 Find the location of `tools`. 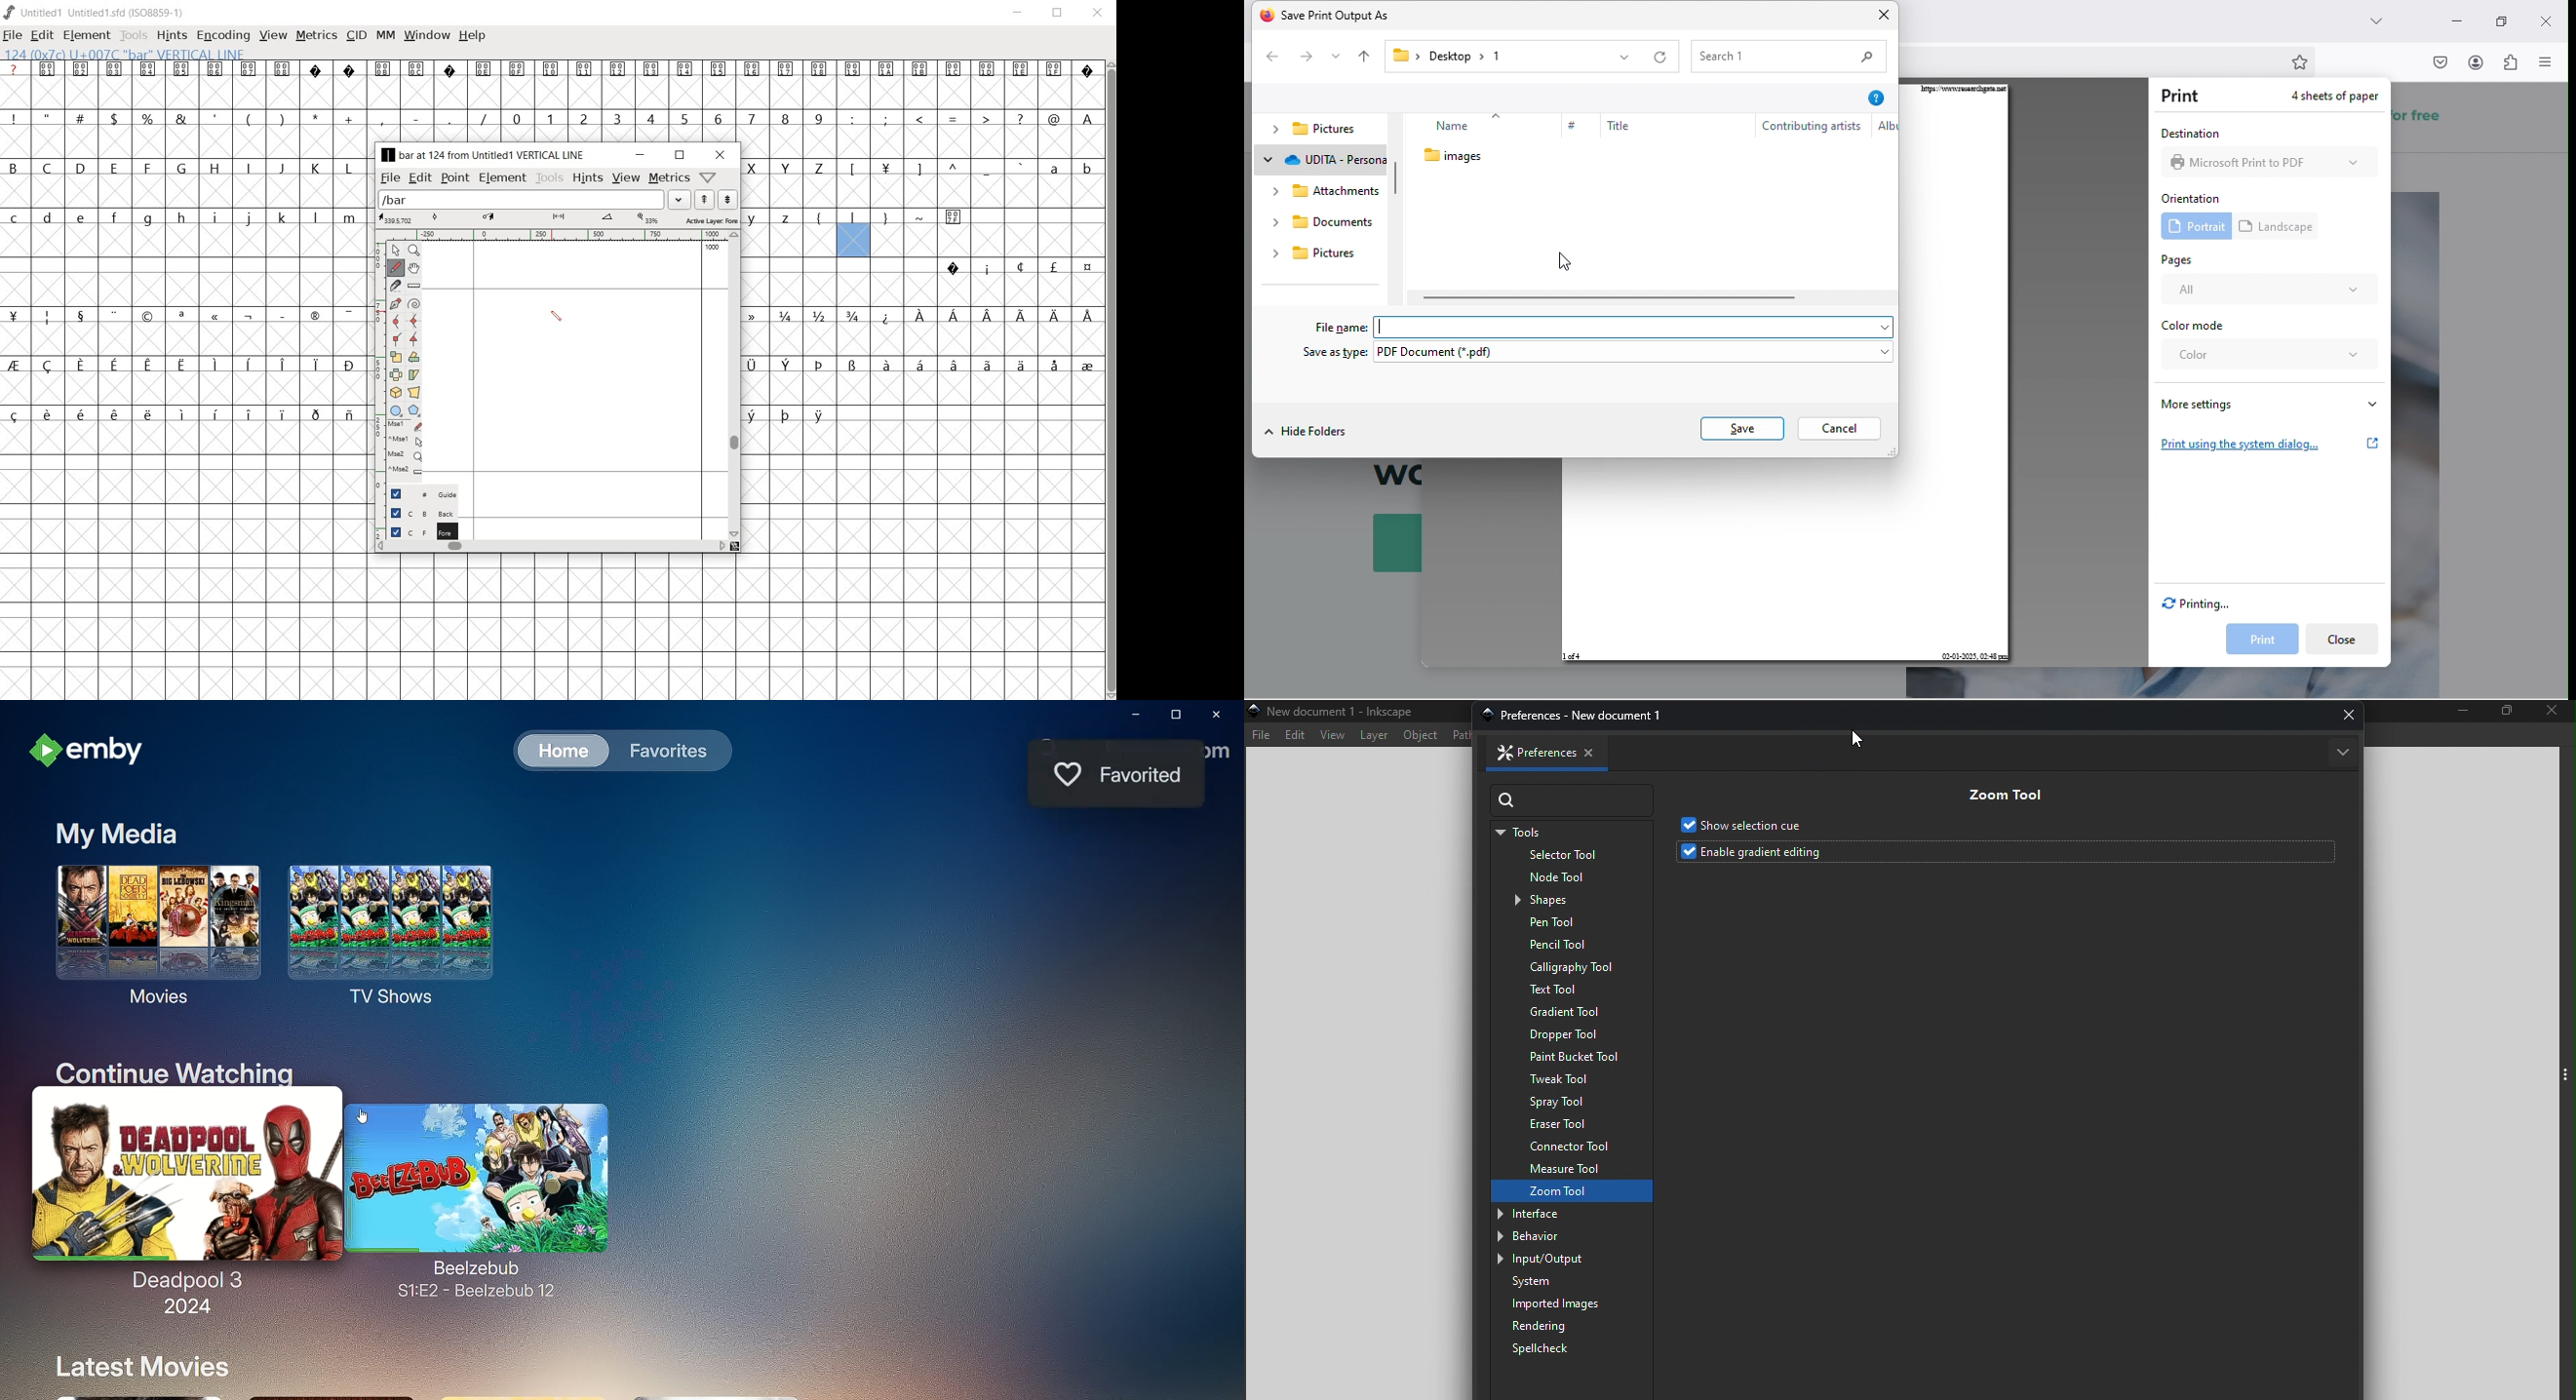

tools is located at coordinates (548, 177).